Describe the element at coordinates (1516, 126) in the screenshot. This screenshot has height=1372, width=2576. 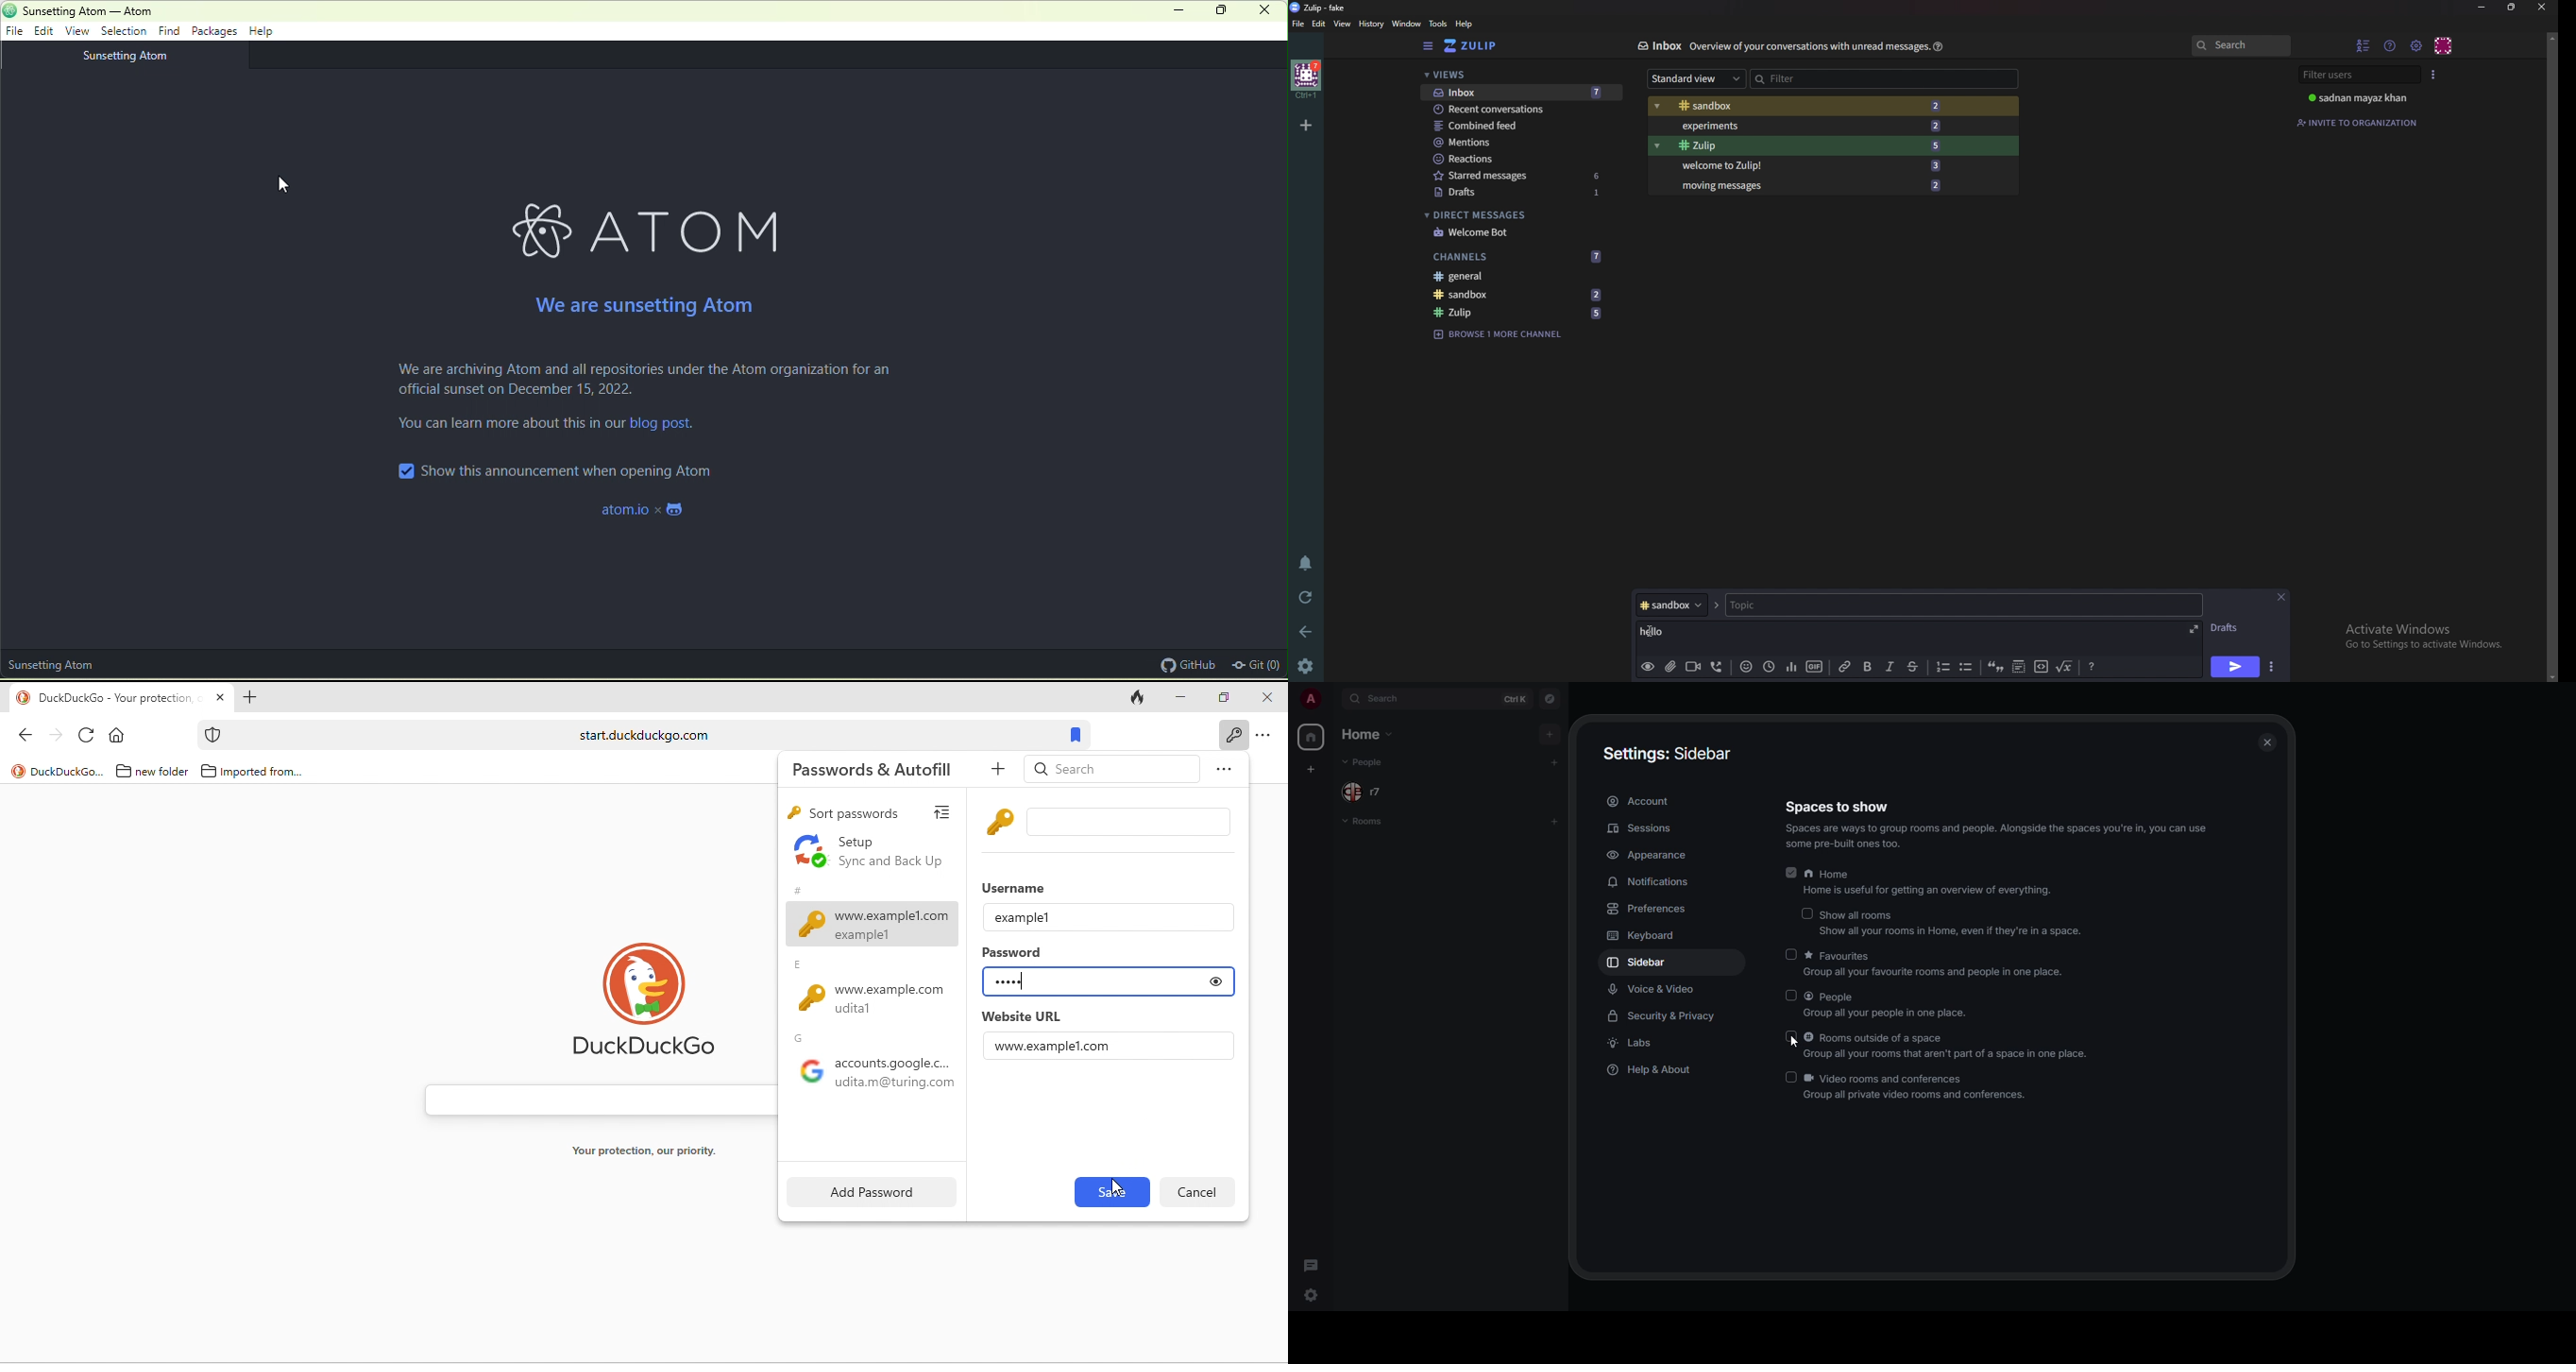
I see `Combined feed` at that location.